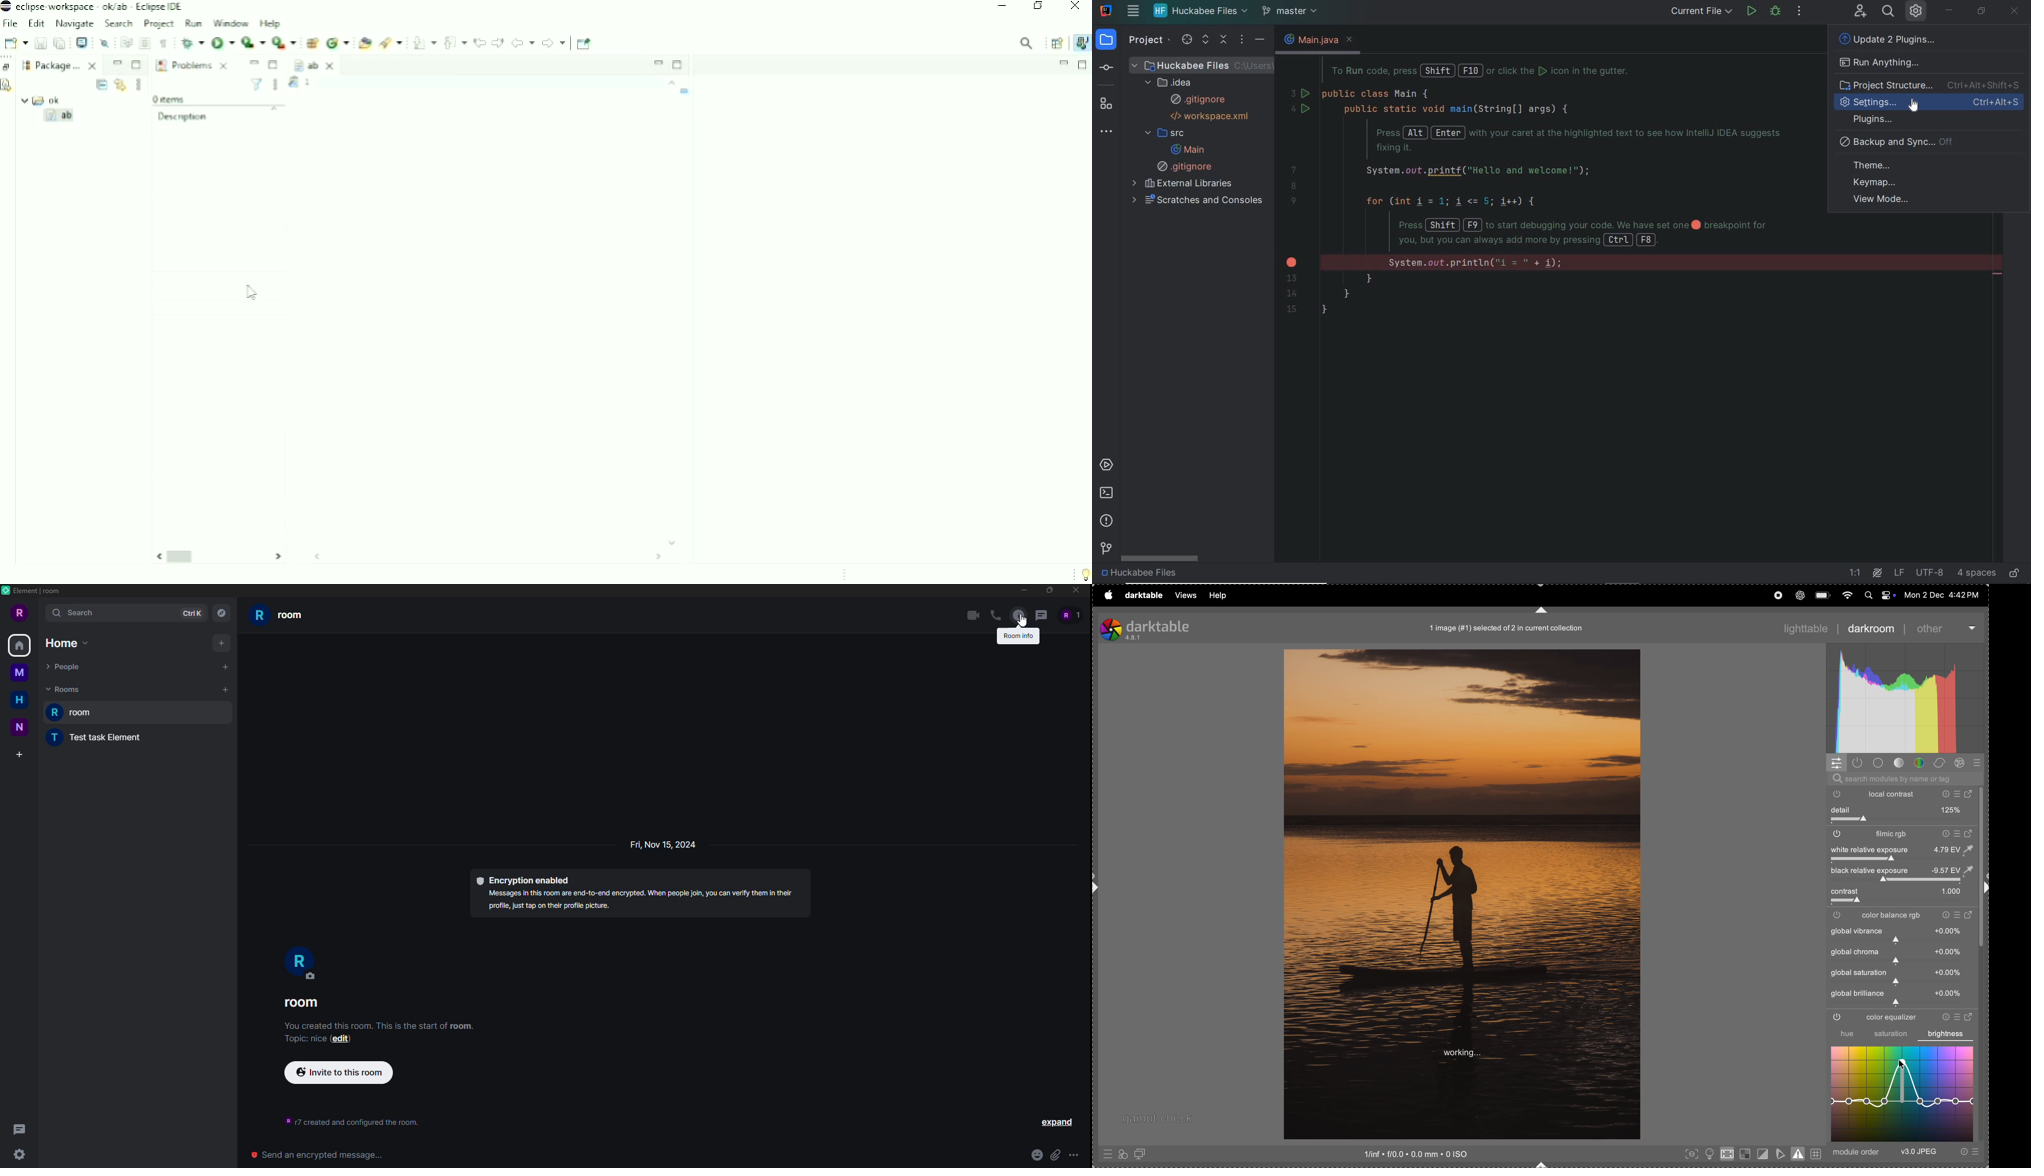  What do you see at coordinates (350, 740) in the screenshot?
I see `` at bounding box center [350, 740].